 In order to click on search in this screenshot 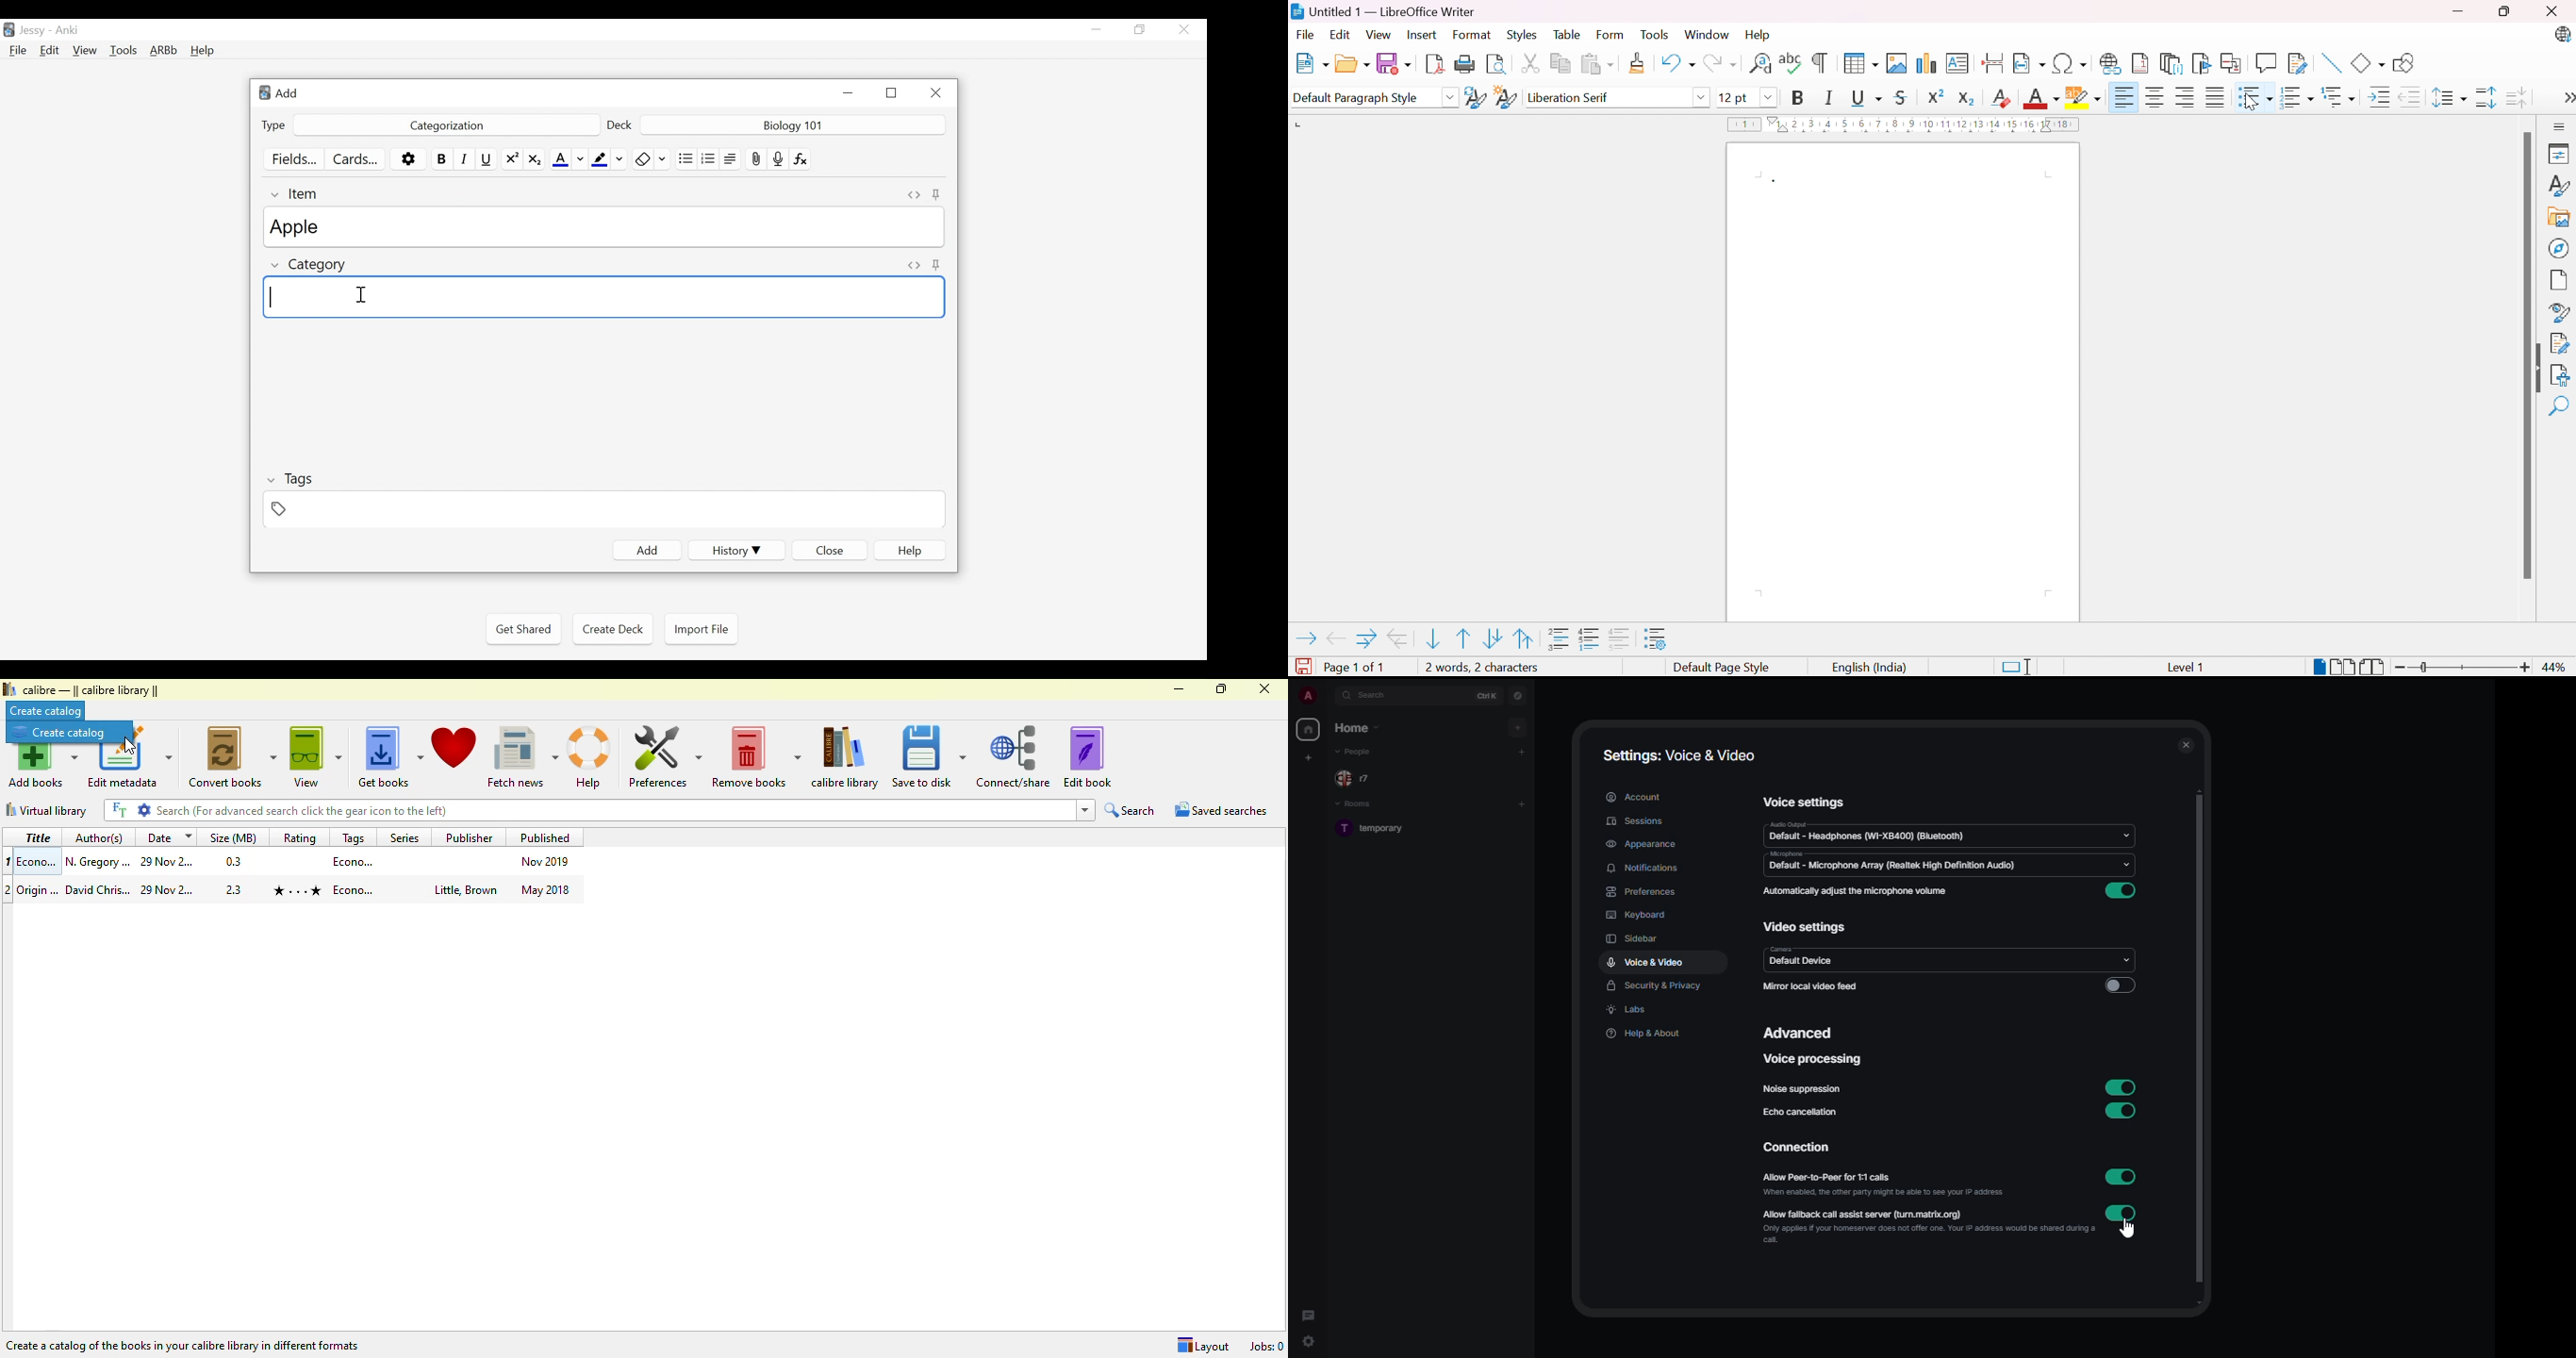, I will do `click(1131, 810)`.